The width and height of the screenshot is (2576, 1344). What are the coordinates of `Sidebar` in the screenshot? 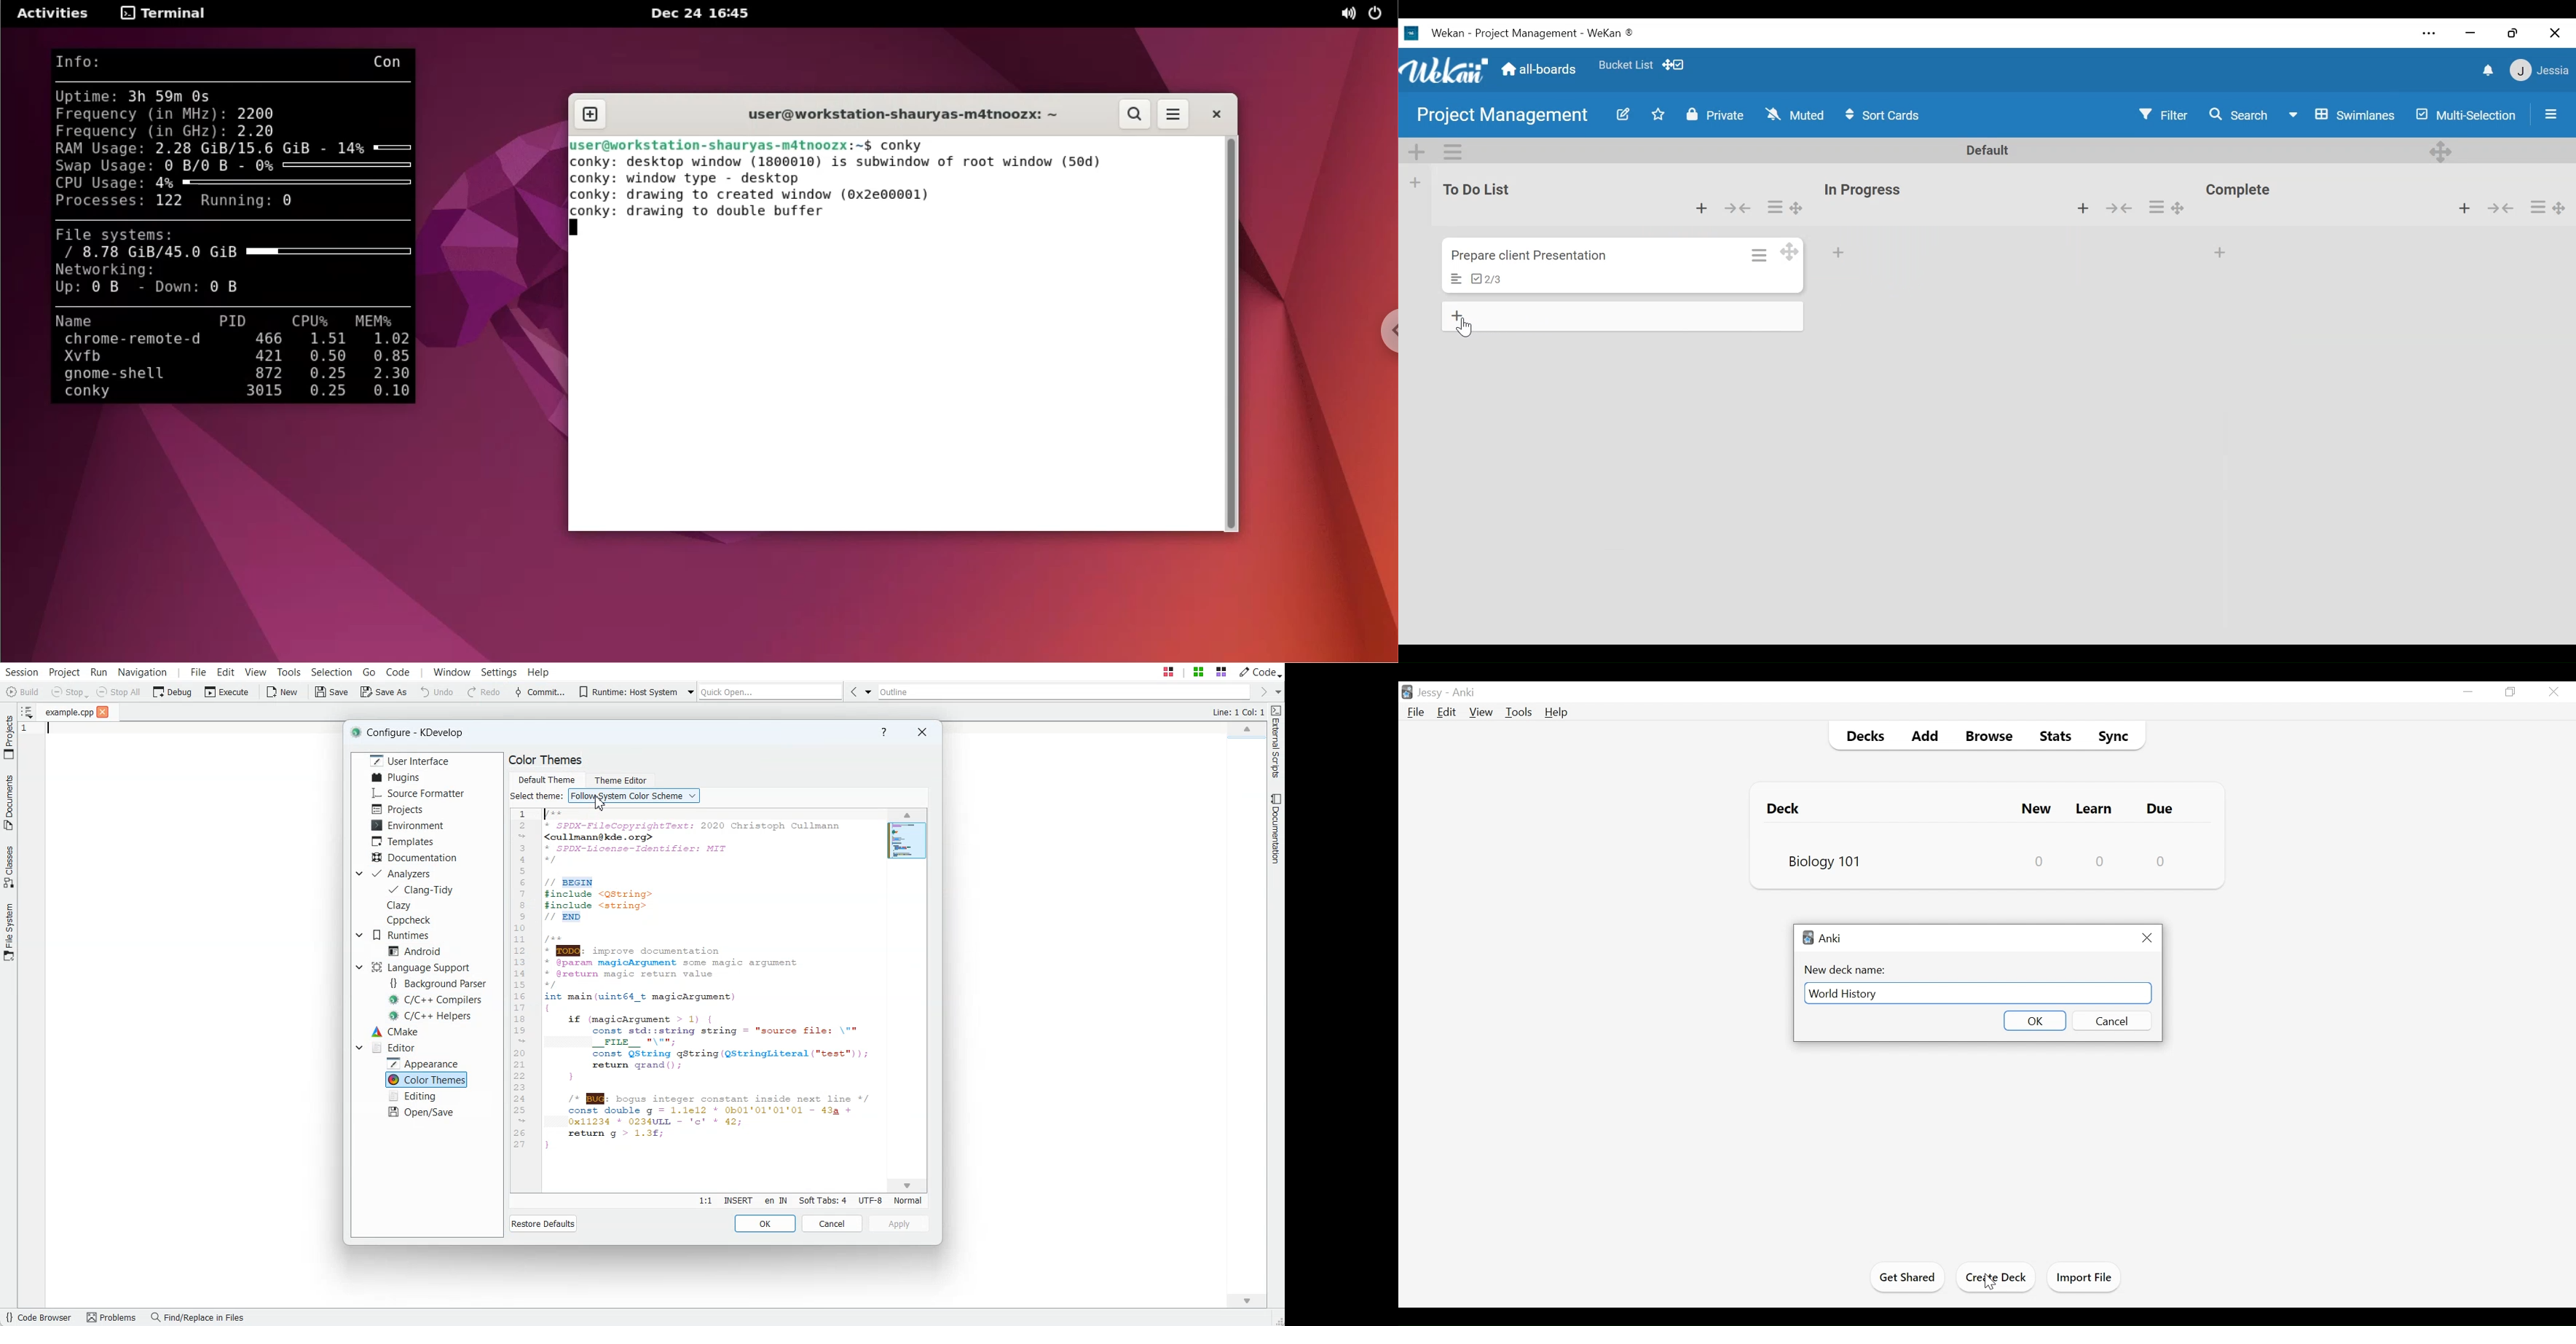 It's located at (2548, 114).